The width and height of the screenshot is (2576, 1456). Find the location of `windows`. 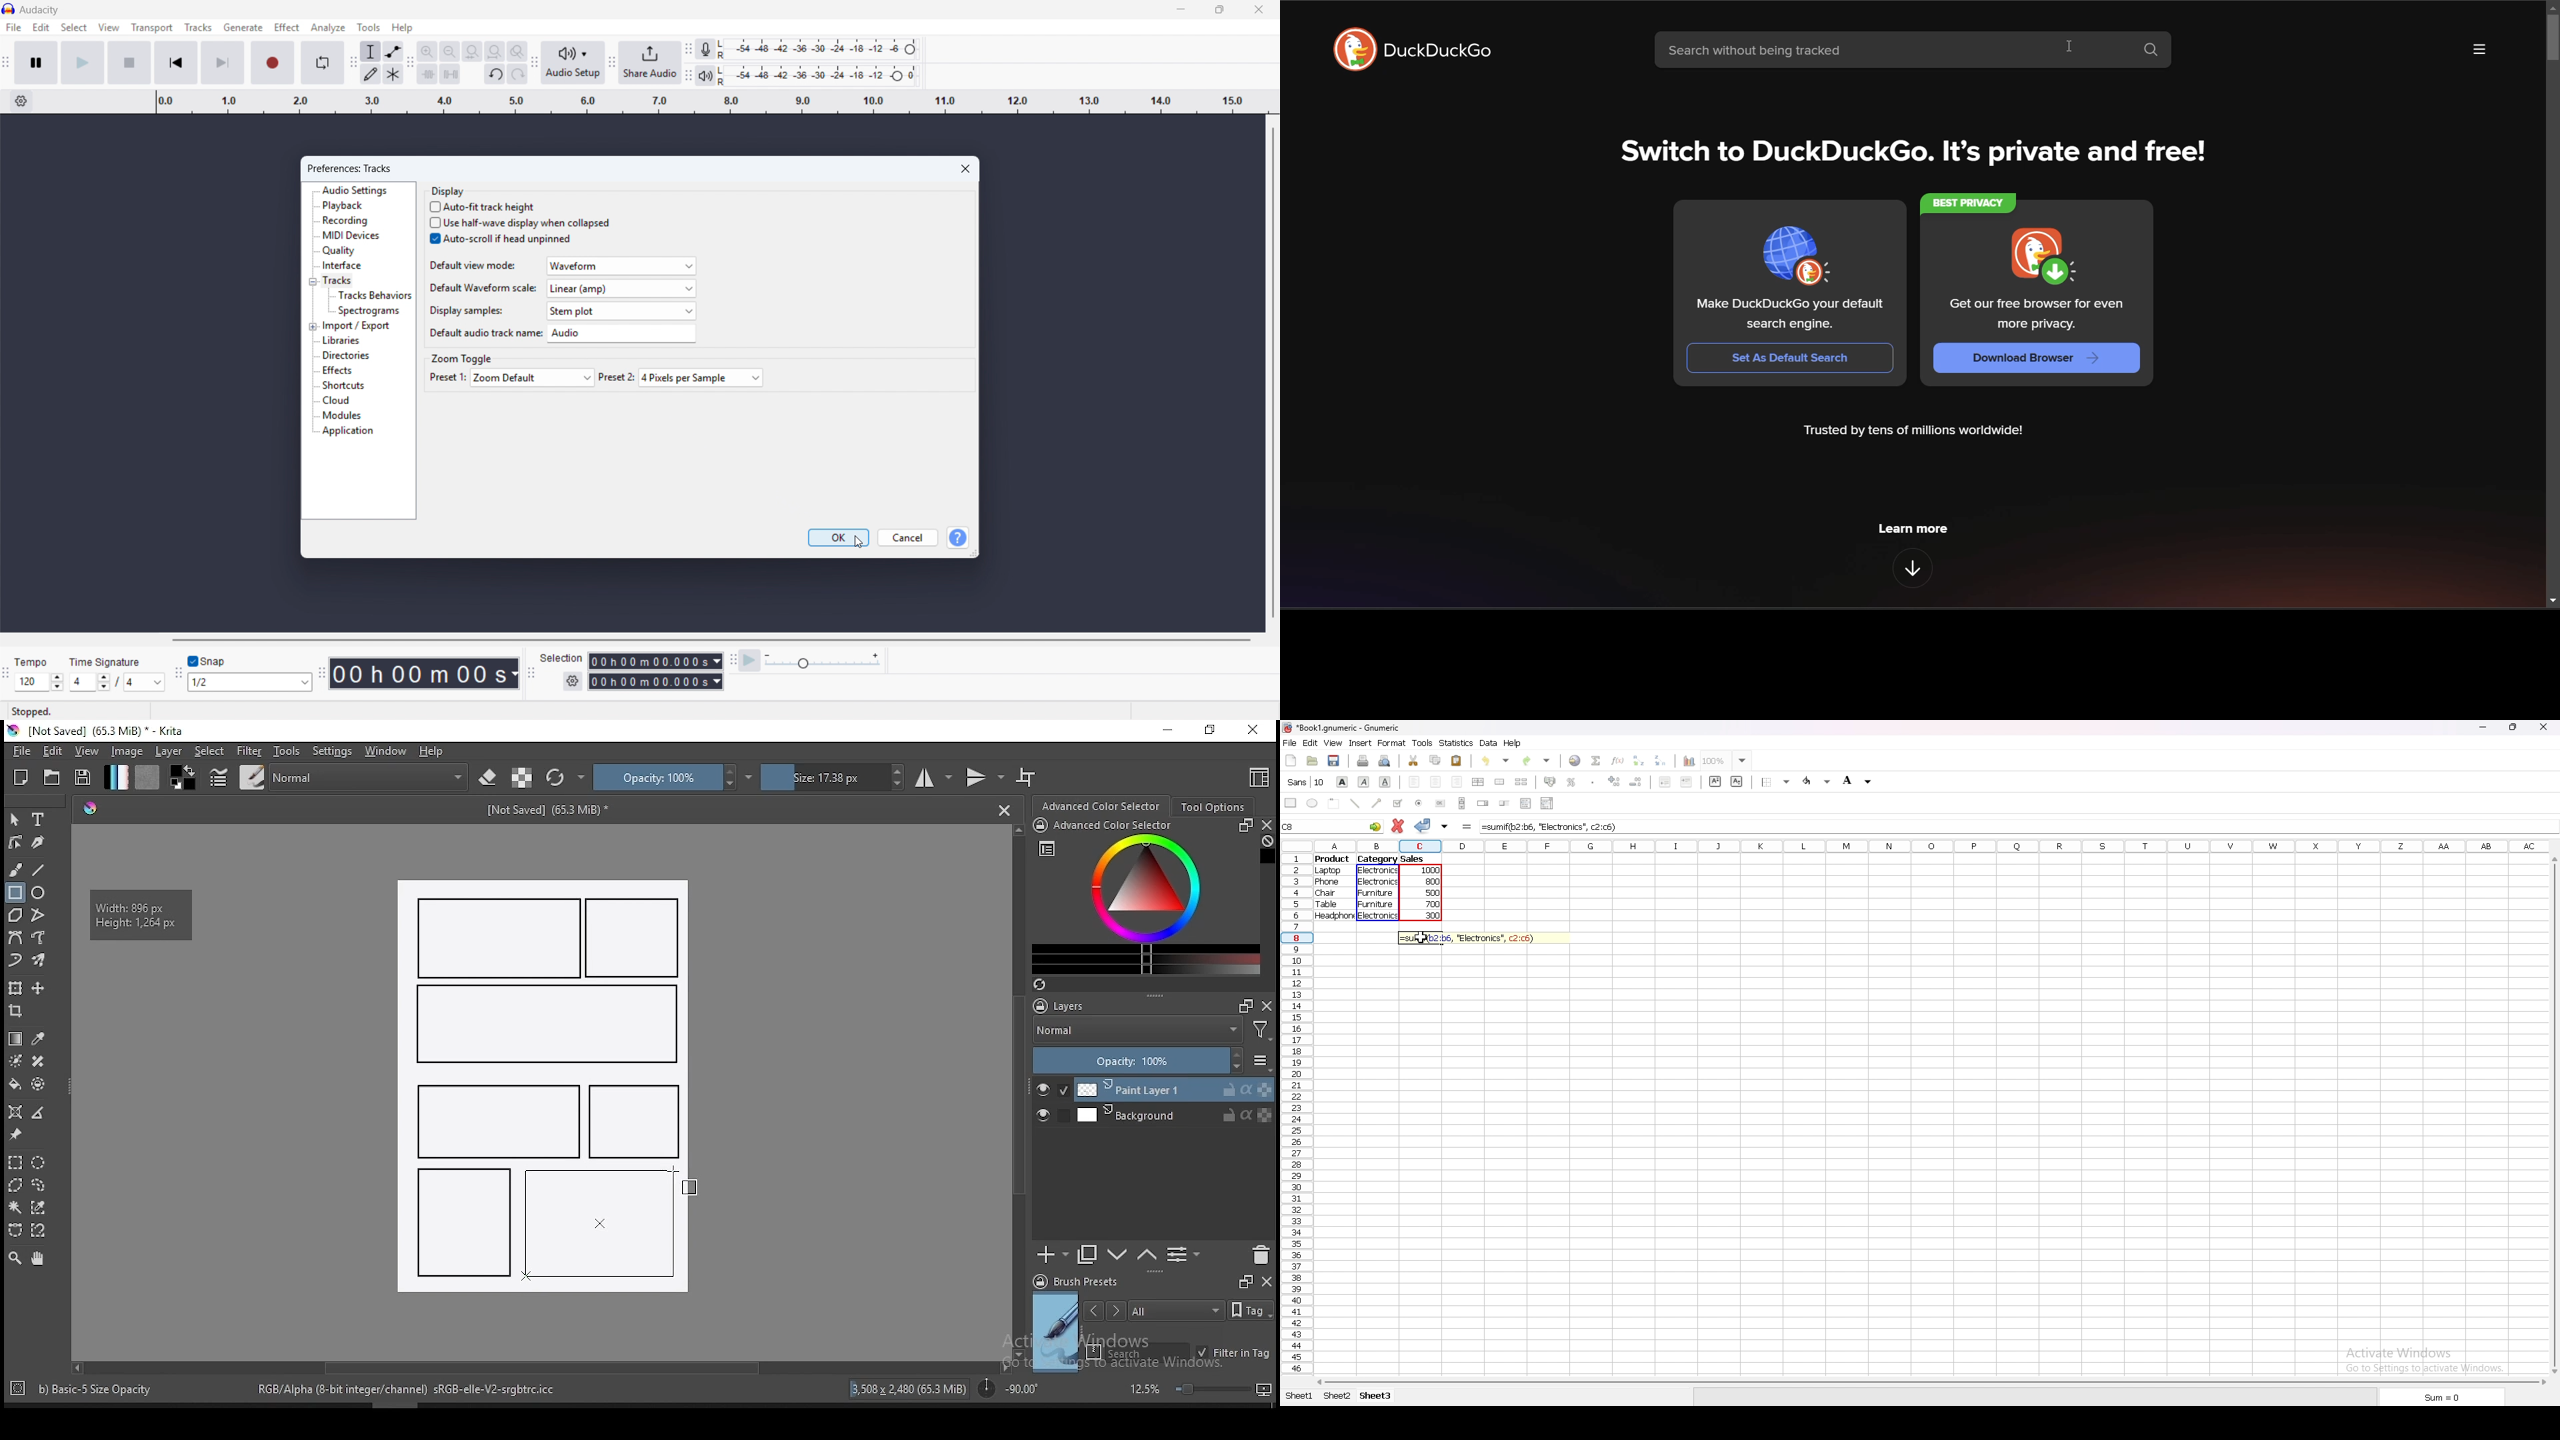

windows is located at coordinates (386, 751).